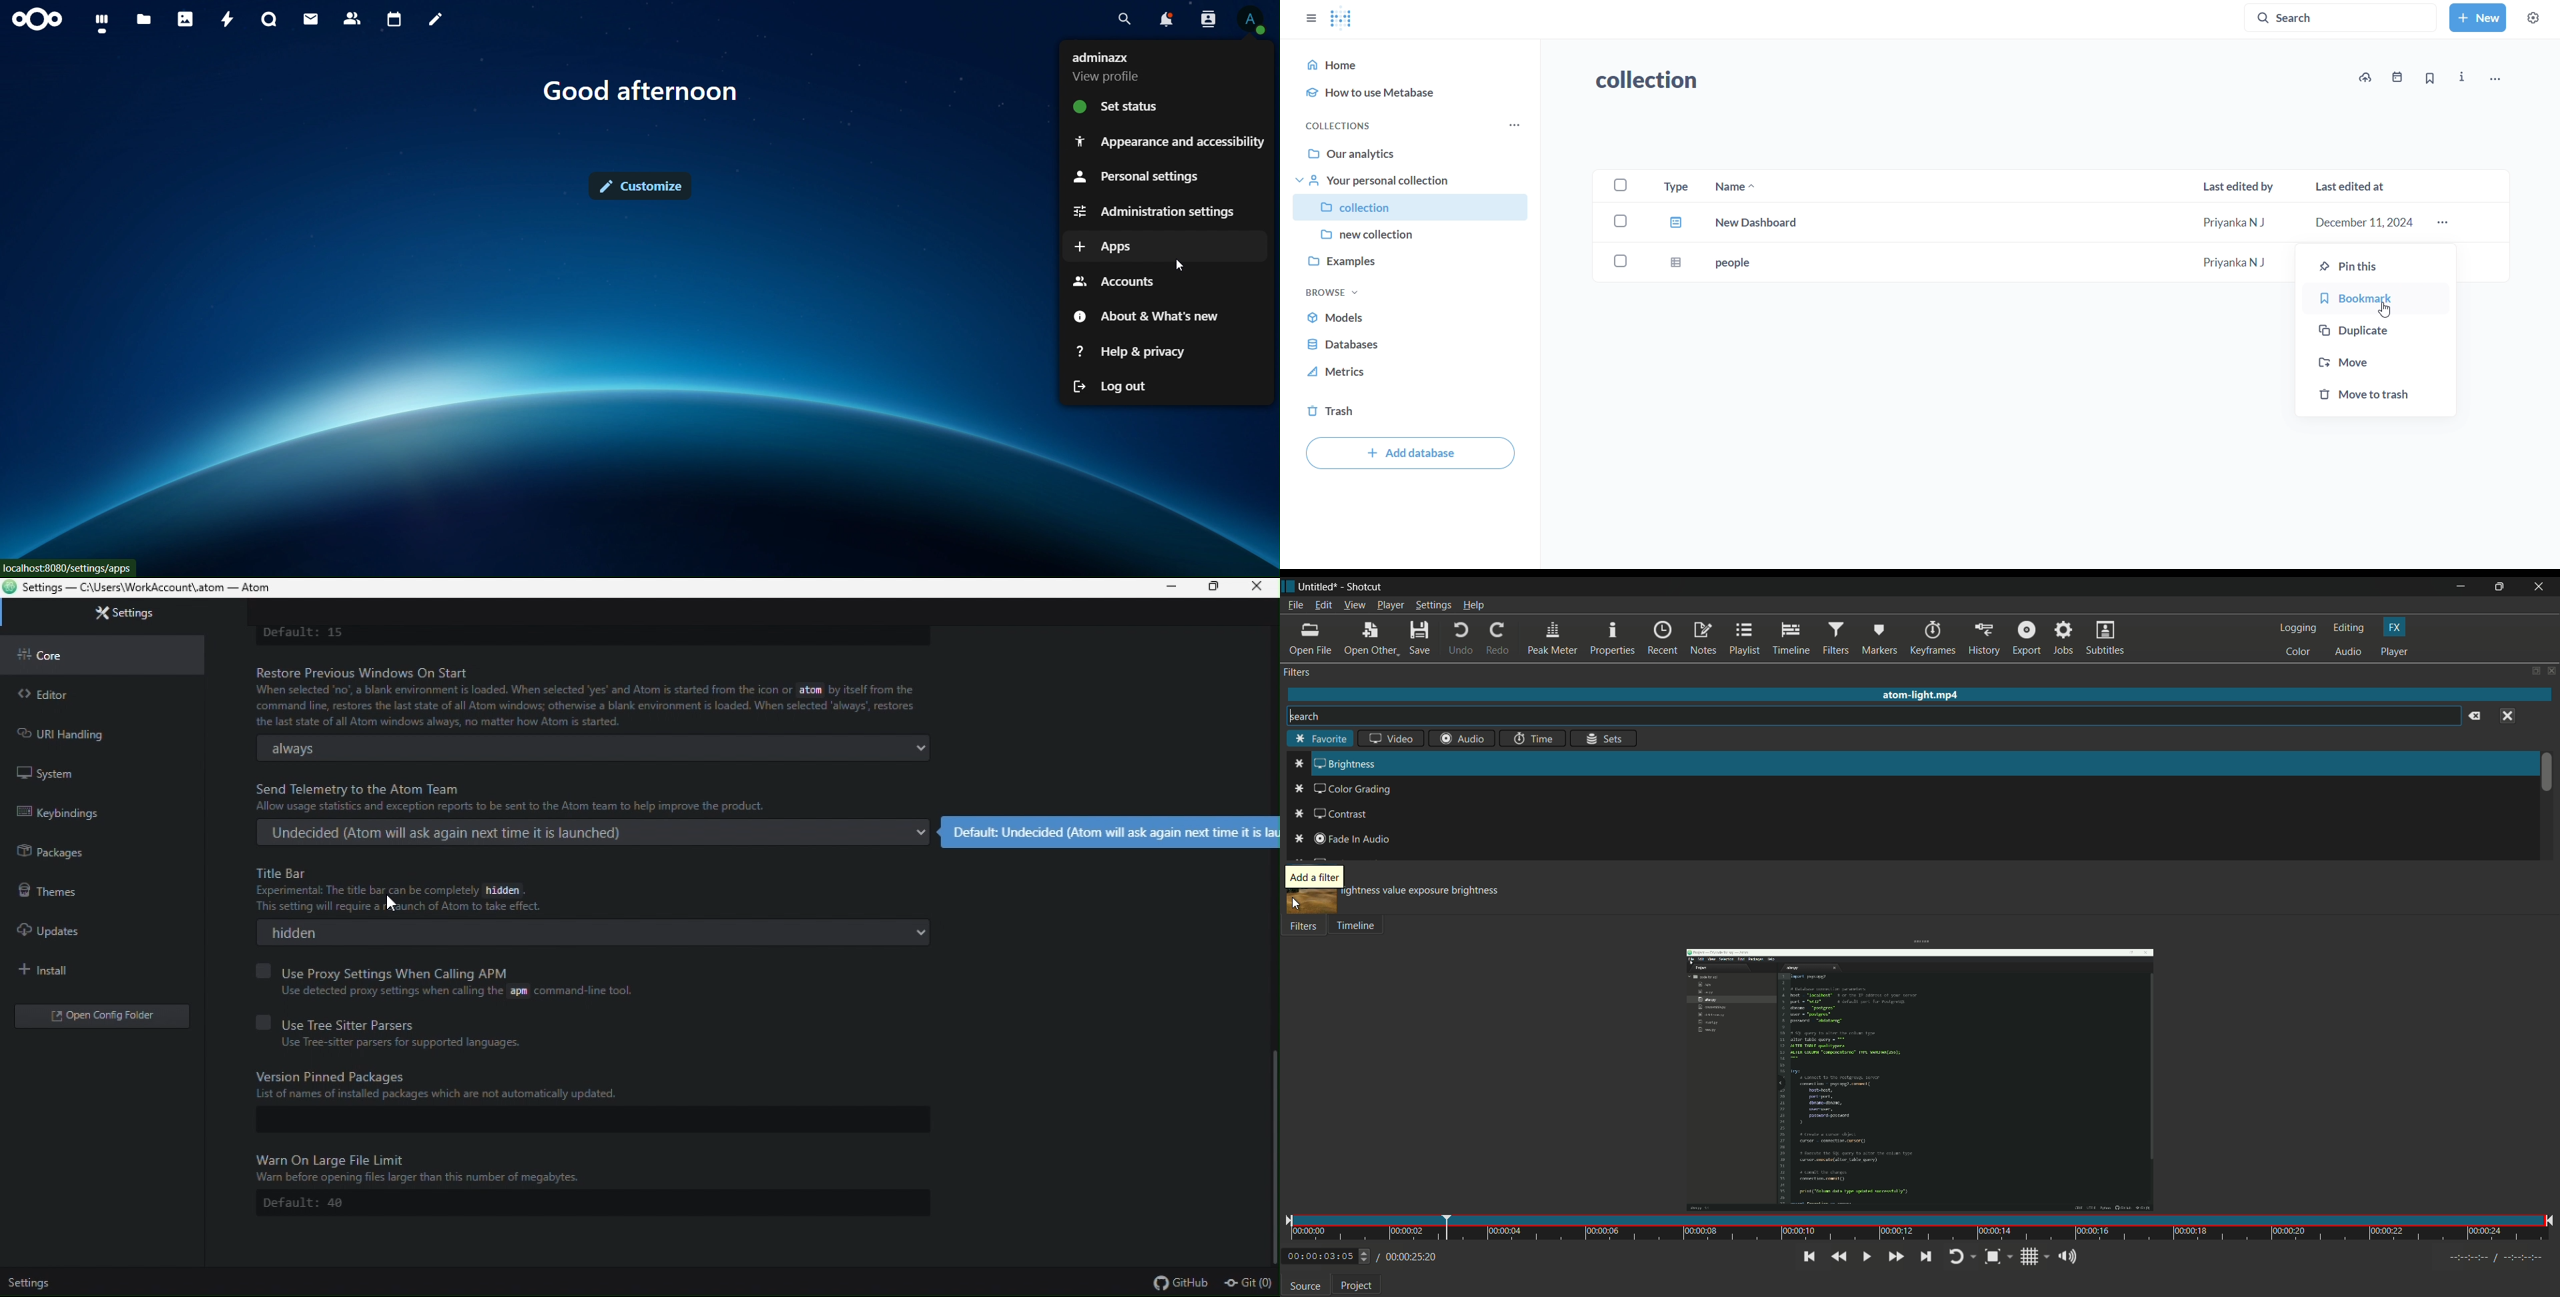 The width and height of the screenshot is (2576, 1316). What do you see at coordinates (1366, 587) in the screenshot?
I see `app name` at bounding box center [1366, 587].